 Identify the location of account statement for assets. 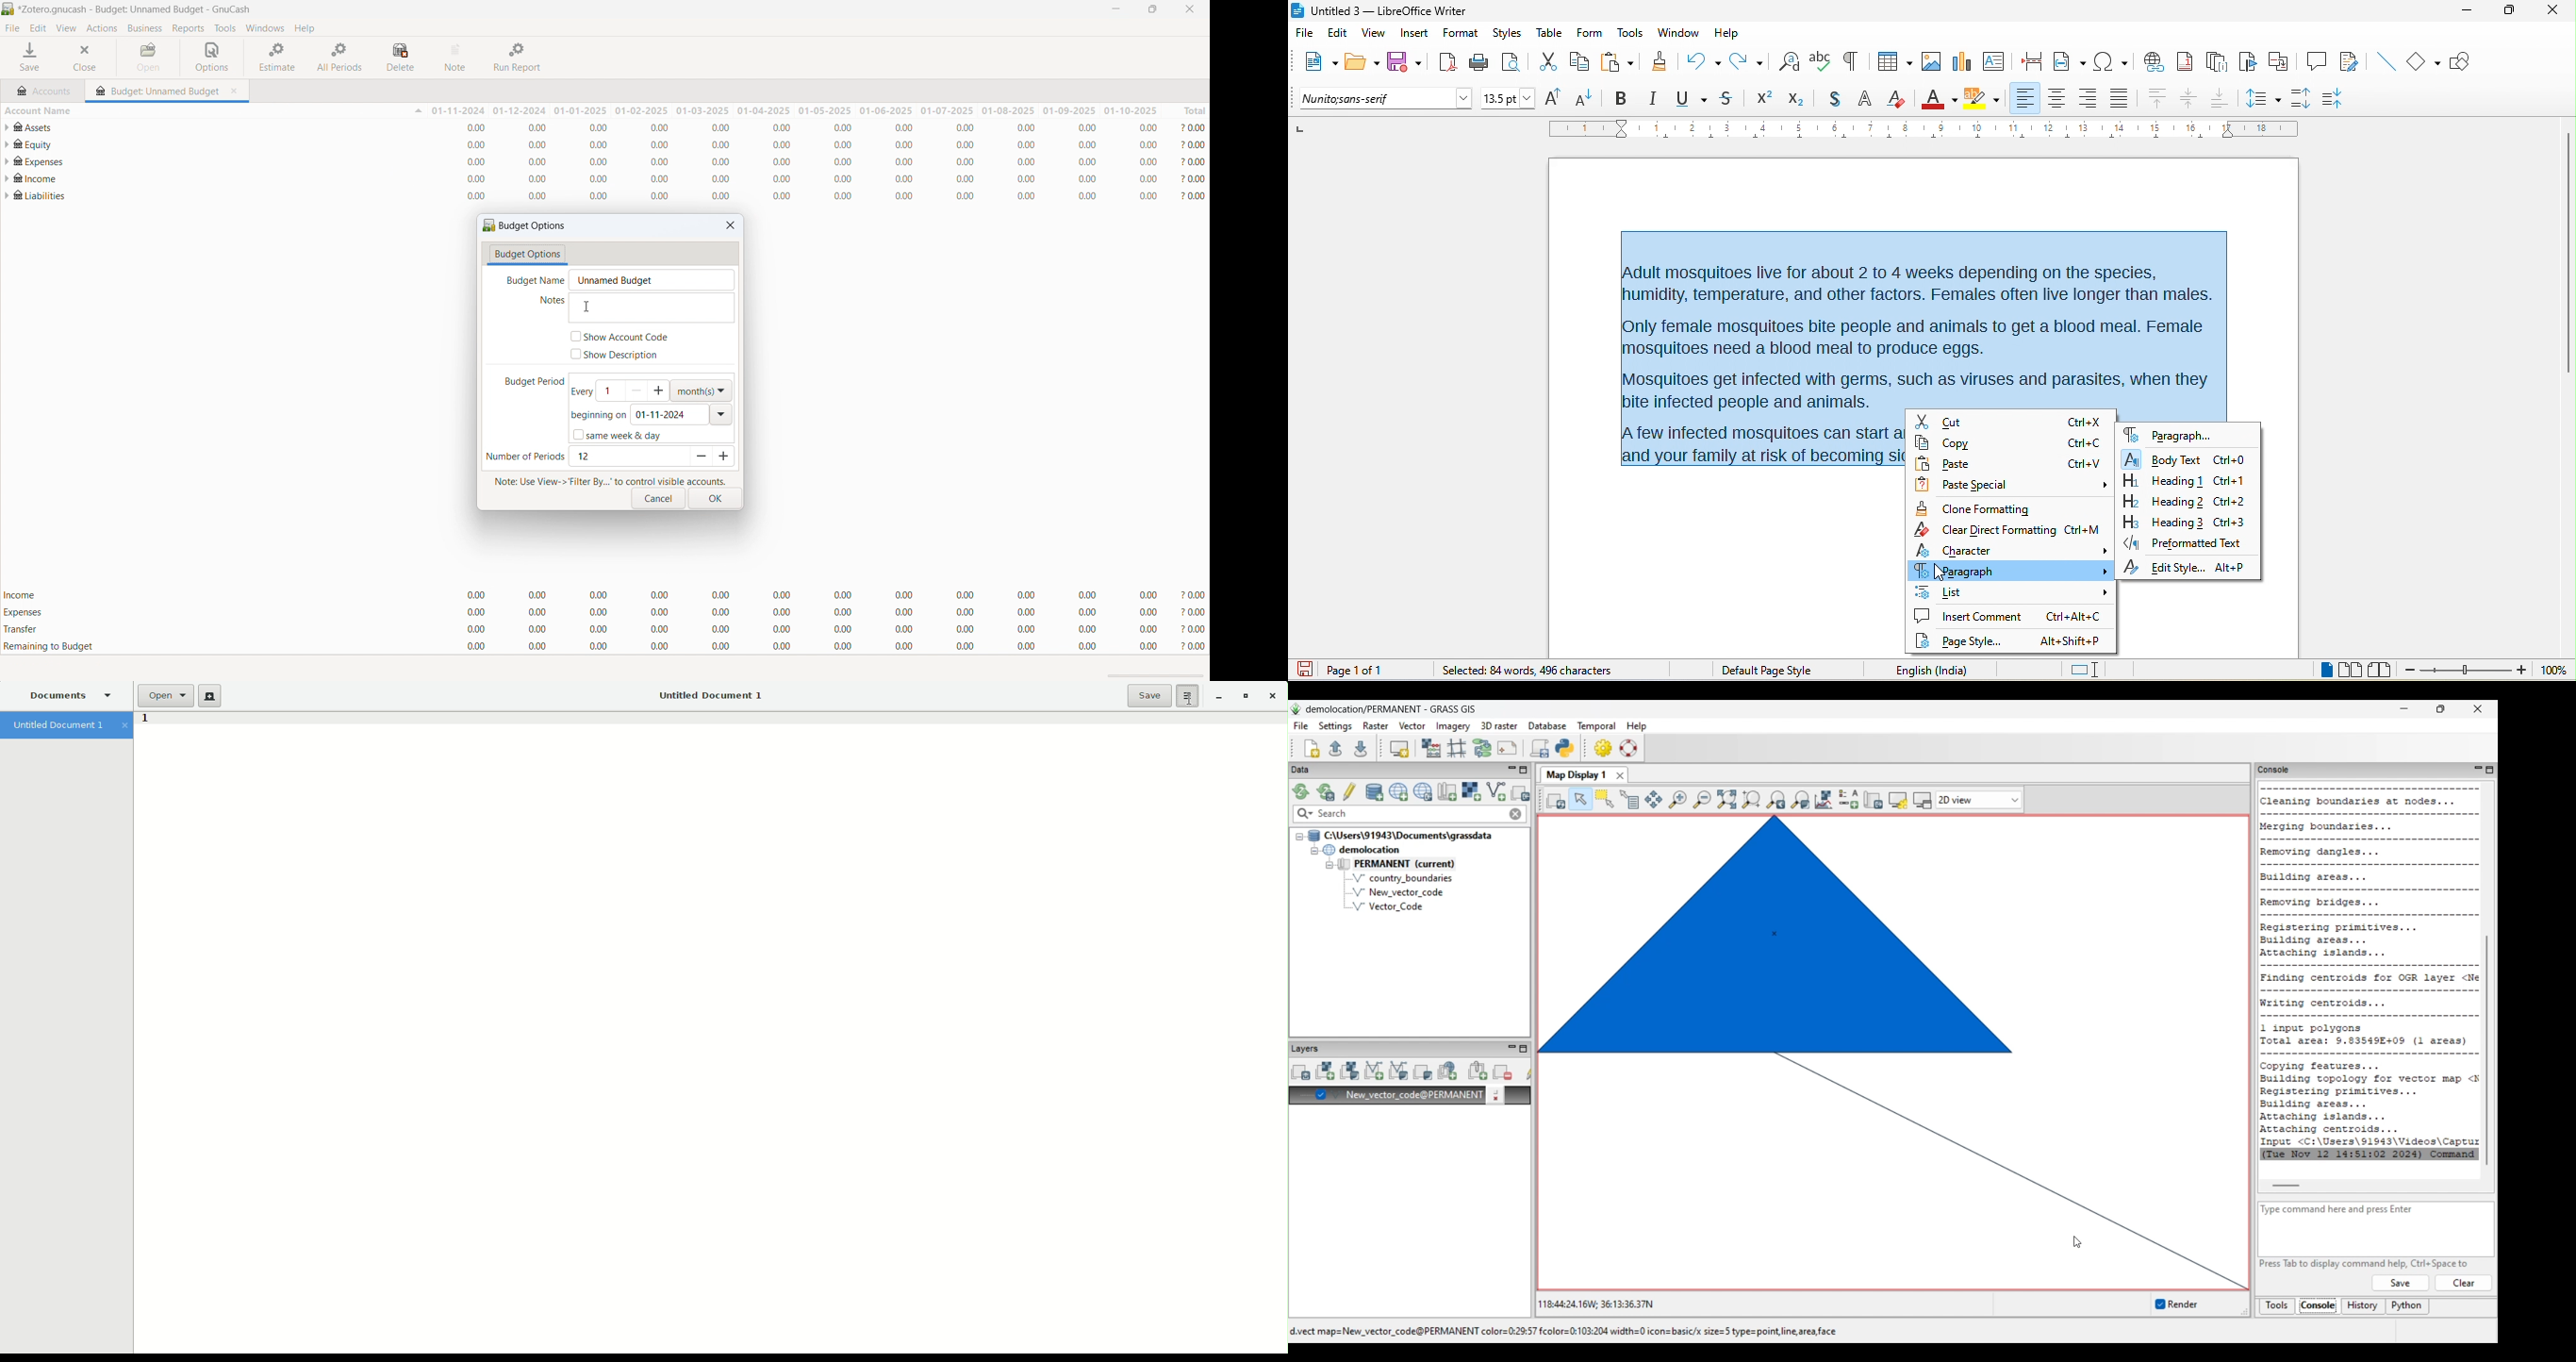
(611, 127).